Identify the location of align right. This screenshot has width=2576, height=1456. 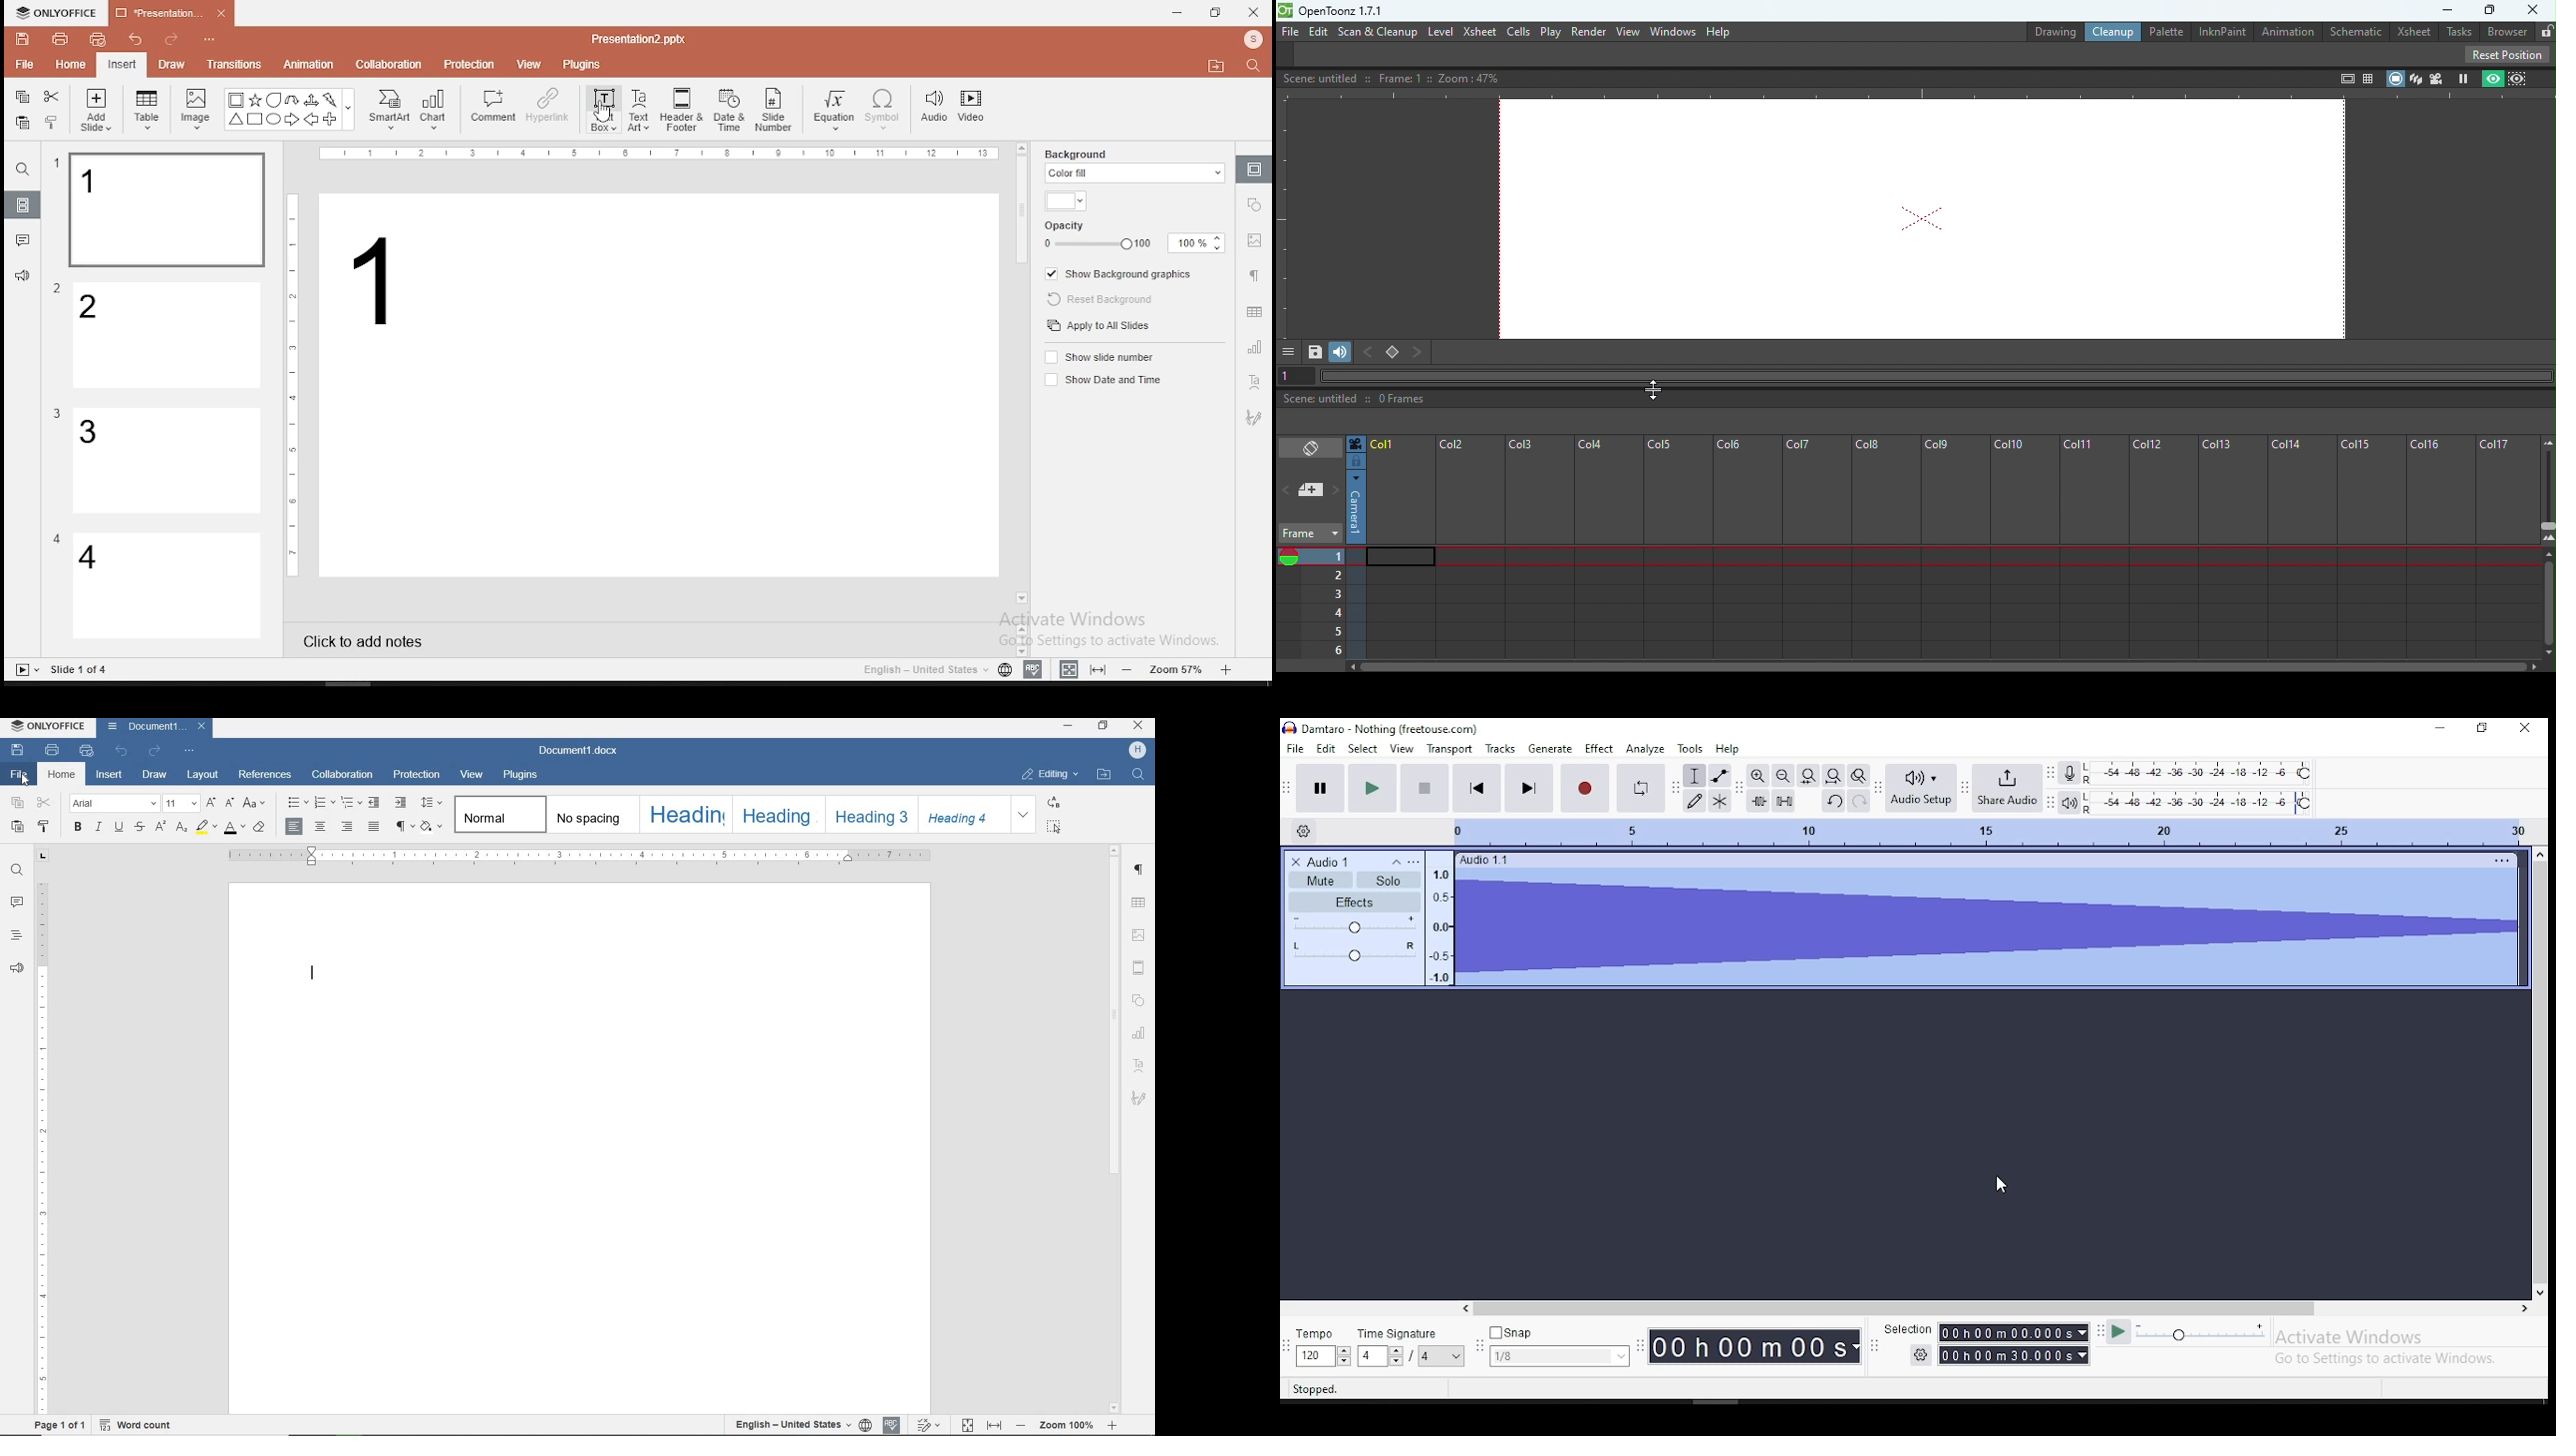
(348, 827).